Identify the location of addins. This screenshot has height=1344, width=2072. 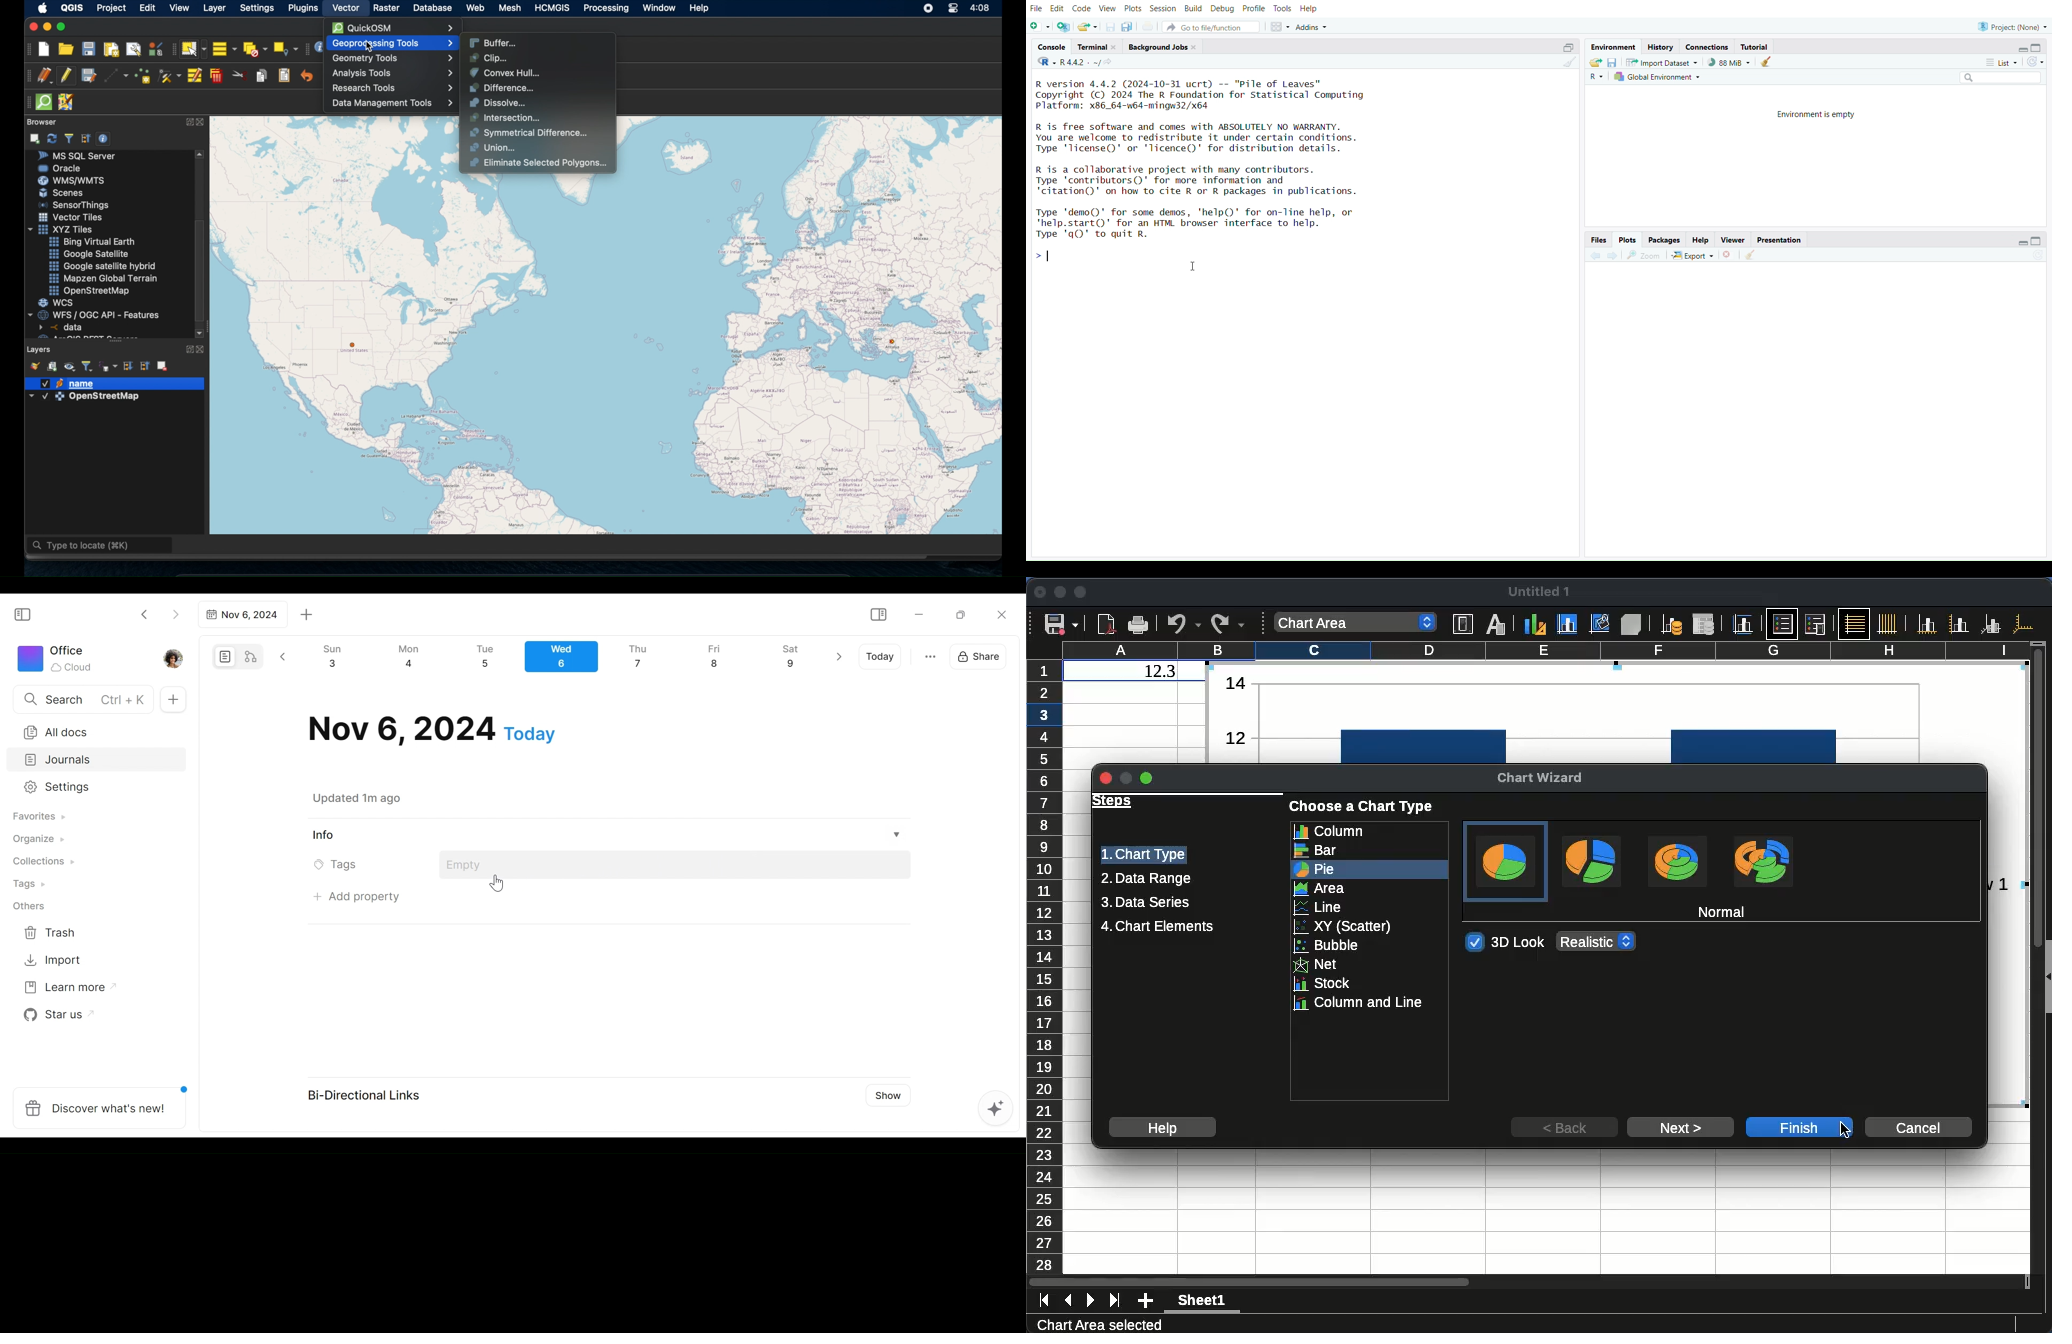
(1312, 27).